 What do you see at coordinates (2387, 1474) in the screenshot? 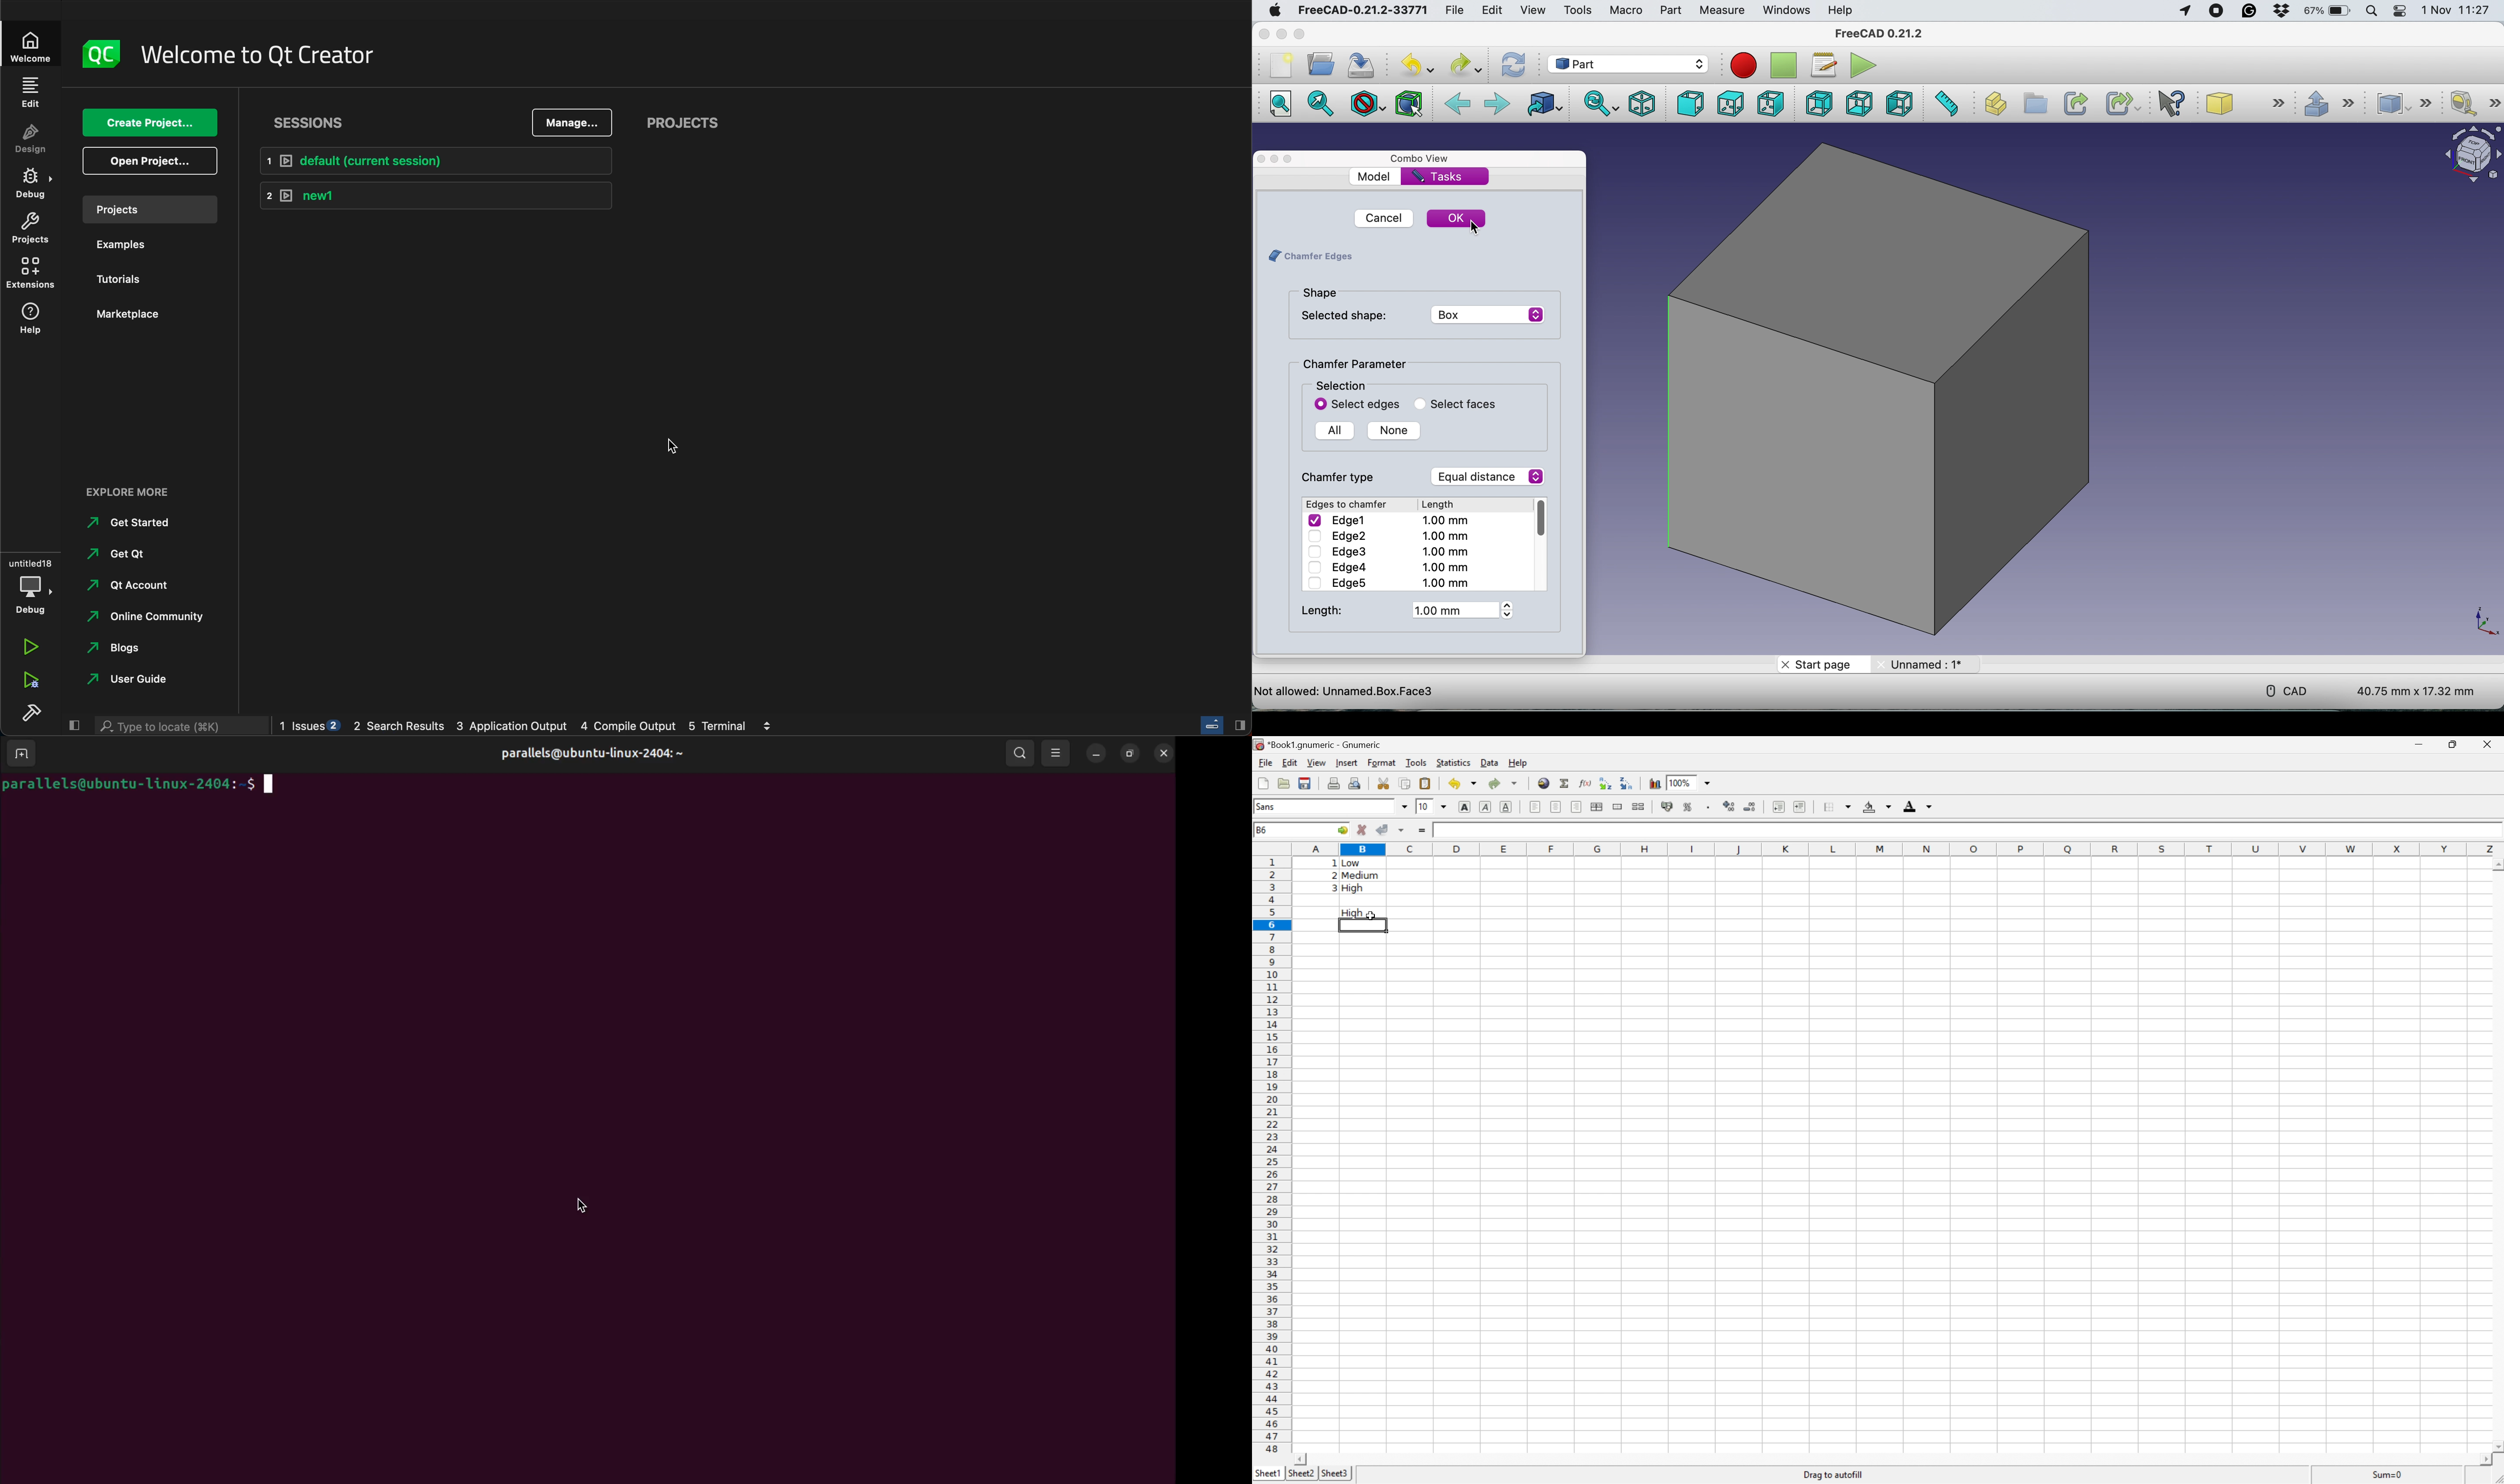
I see `Sum=1` at bounding box center [2387, 1474].